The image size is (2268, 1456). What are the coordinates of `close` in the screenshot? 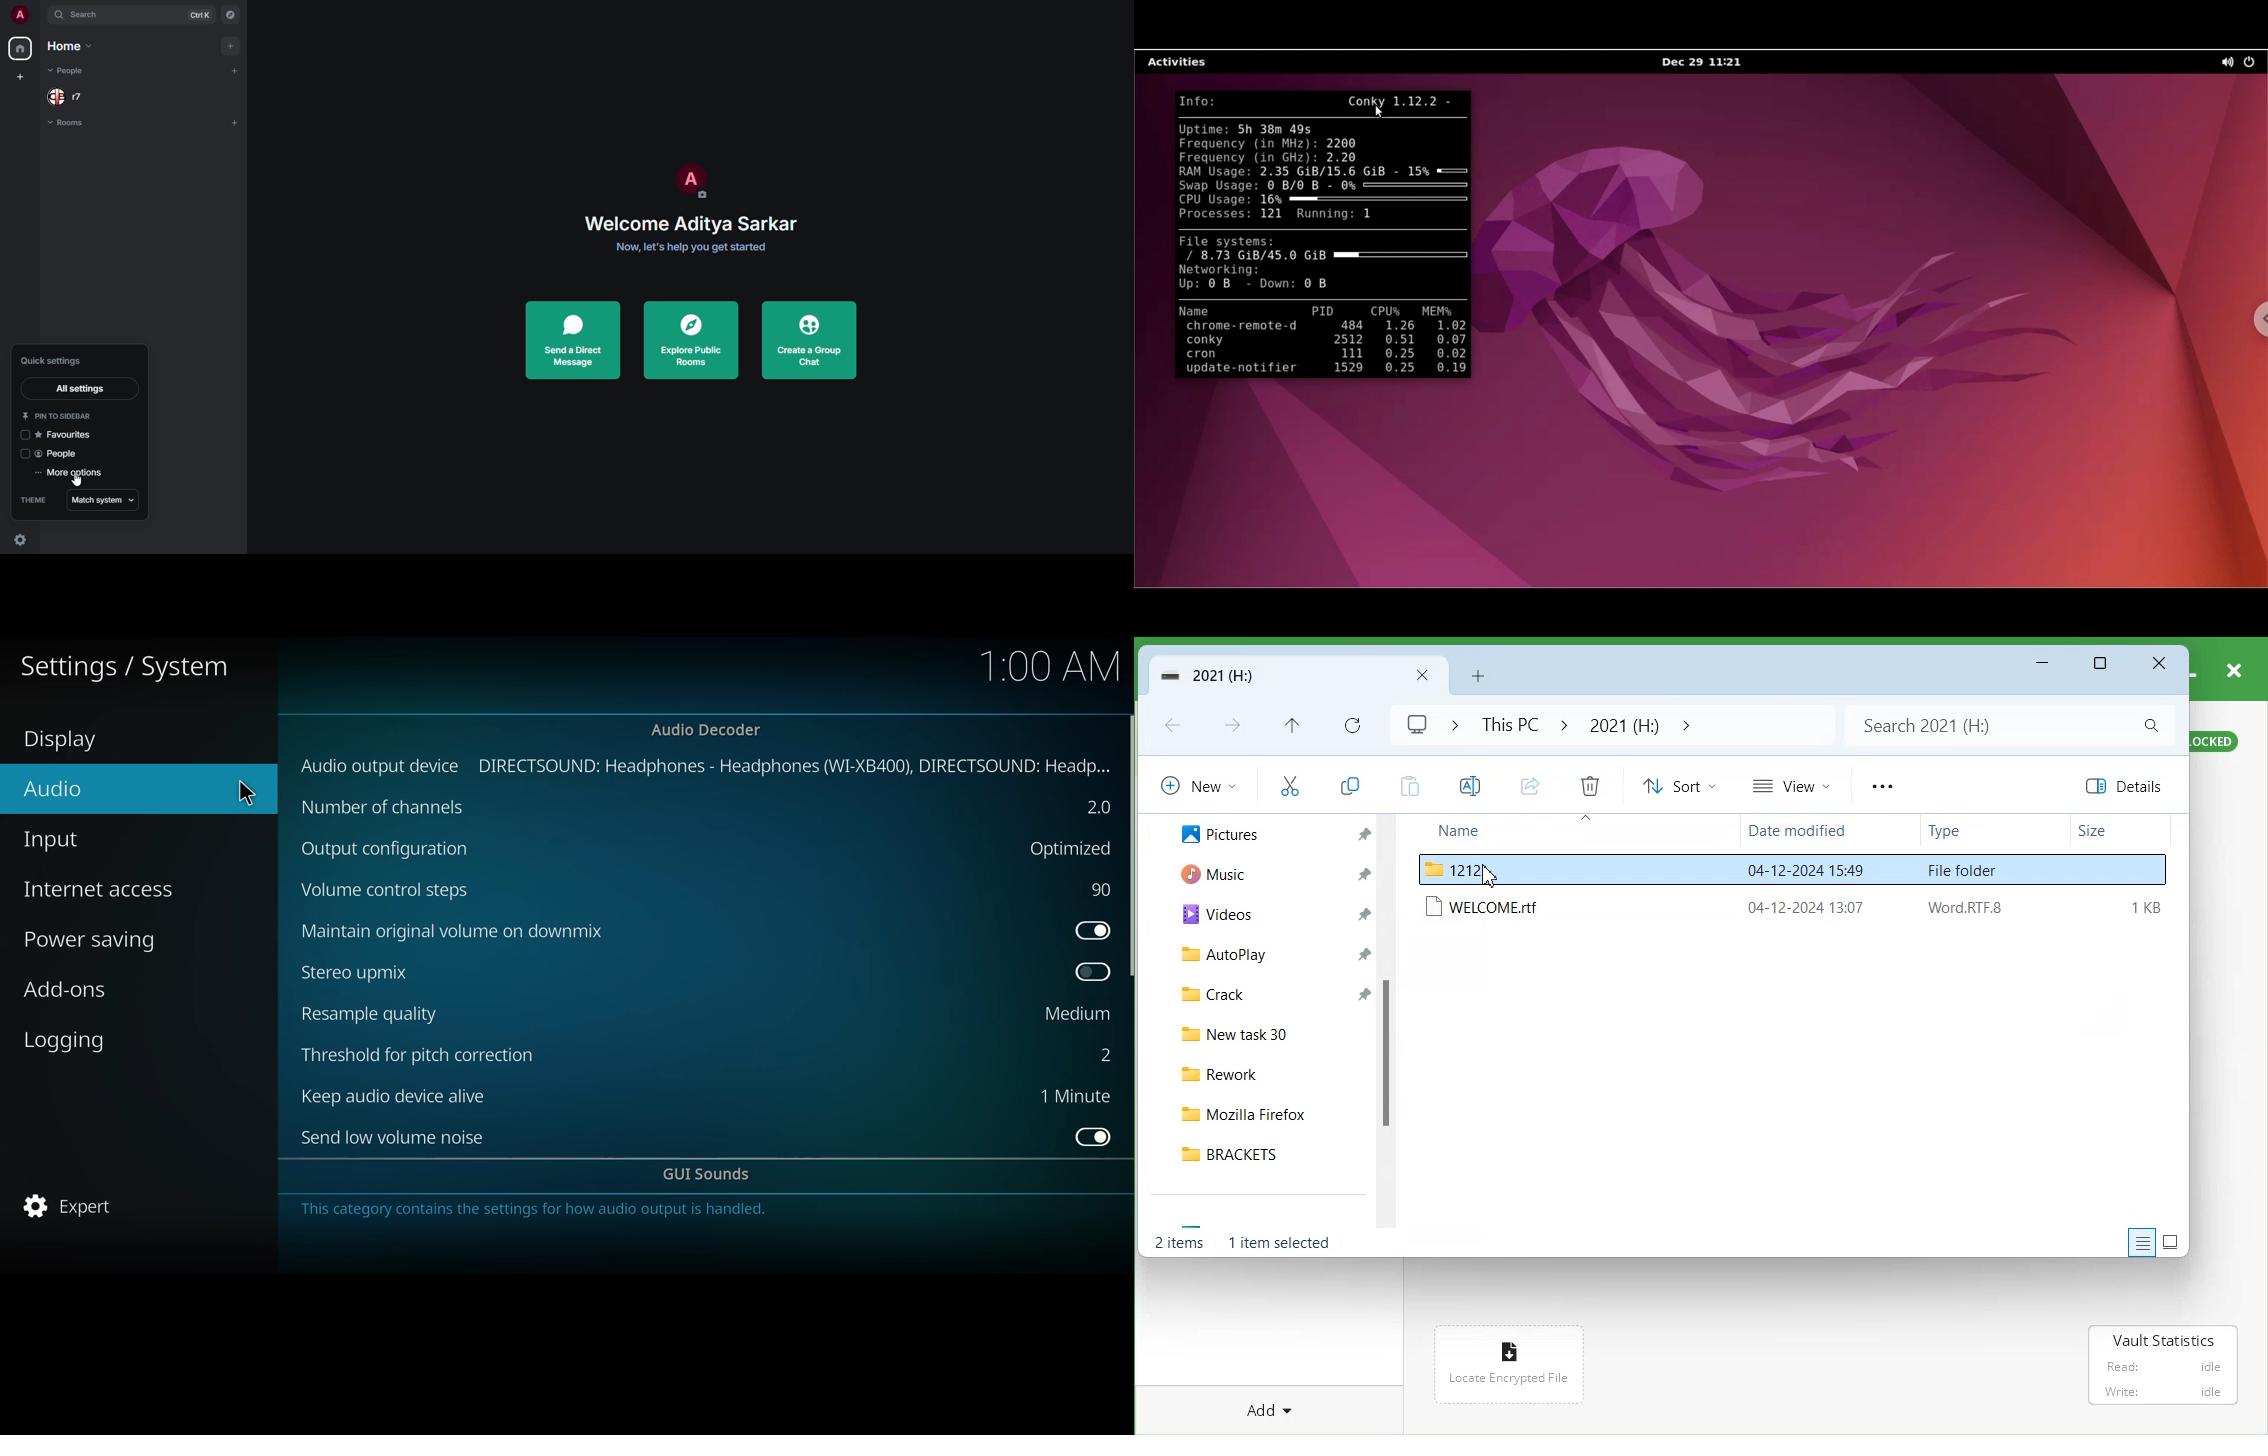 It's located at (2235, 668).